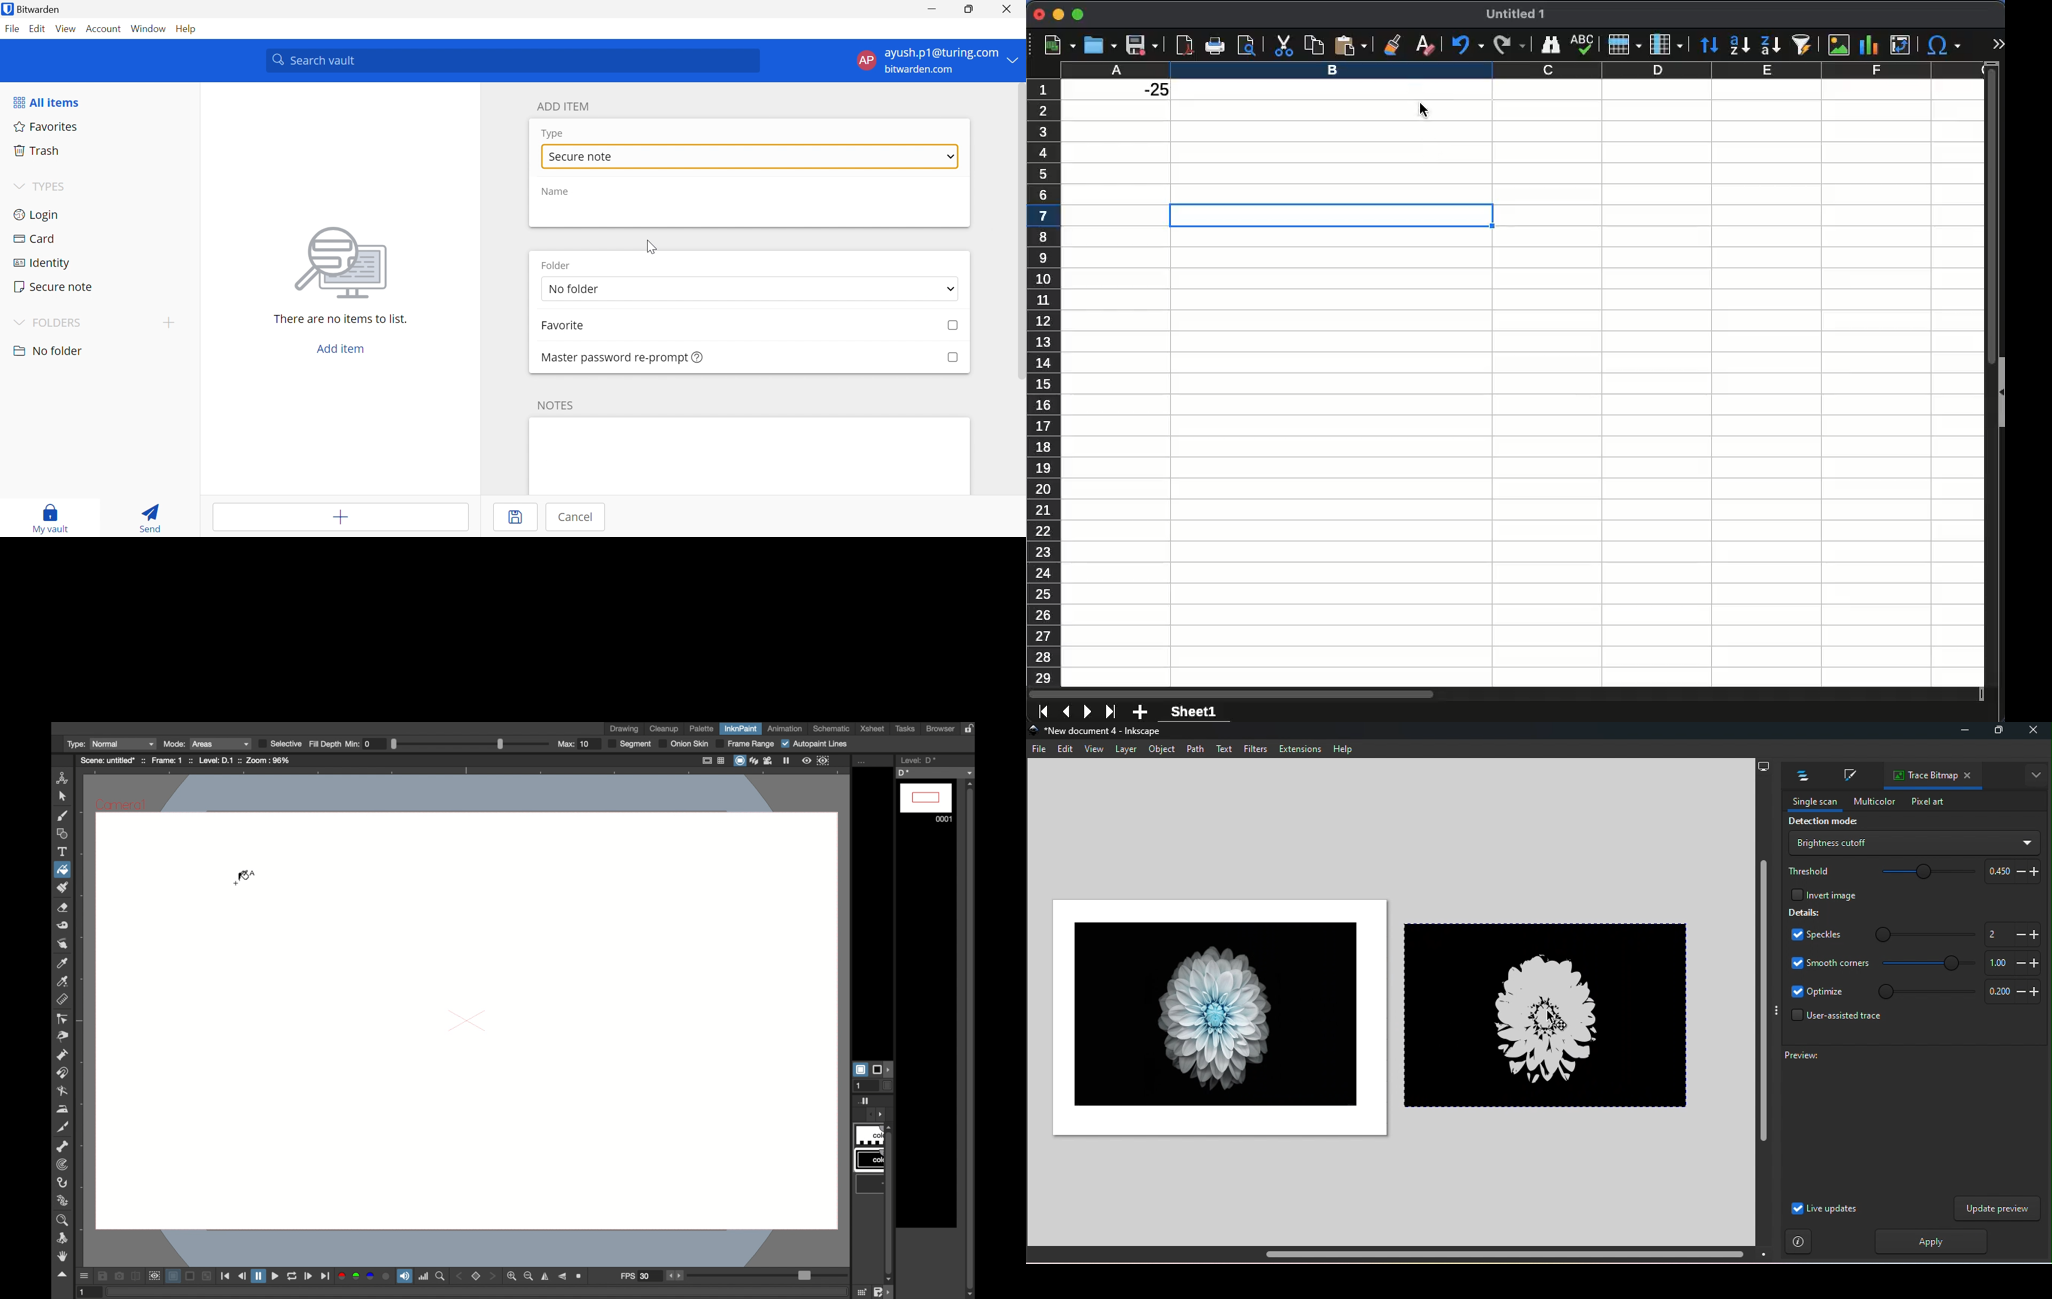 The width and height of the screenshot is (2072, 1316). What do you see at coordinates (951, 357) in the screenshot?
I see `Checkbox` at bounding box center [951, 357].